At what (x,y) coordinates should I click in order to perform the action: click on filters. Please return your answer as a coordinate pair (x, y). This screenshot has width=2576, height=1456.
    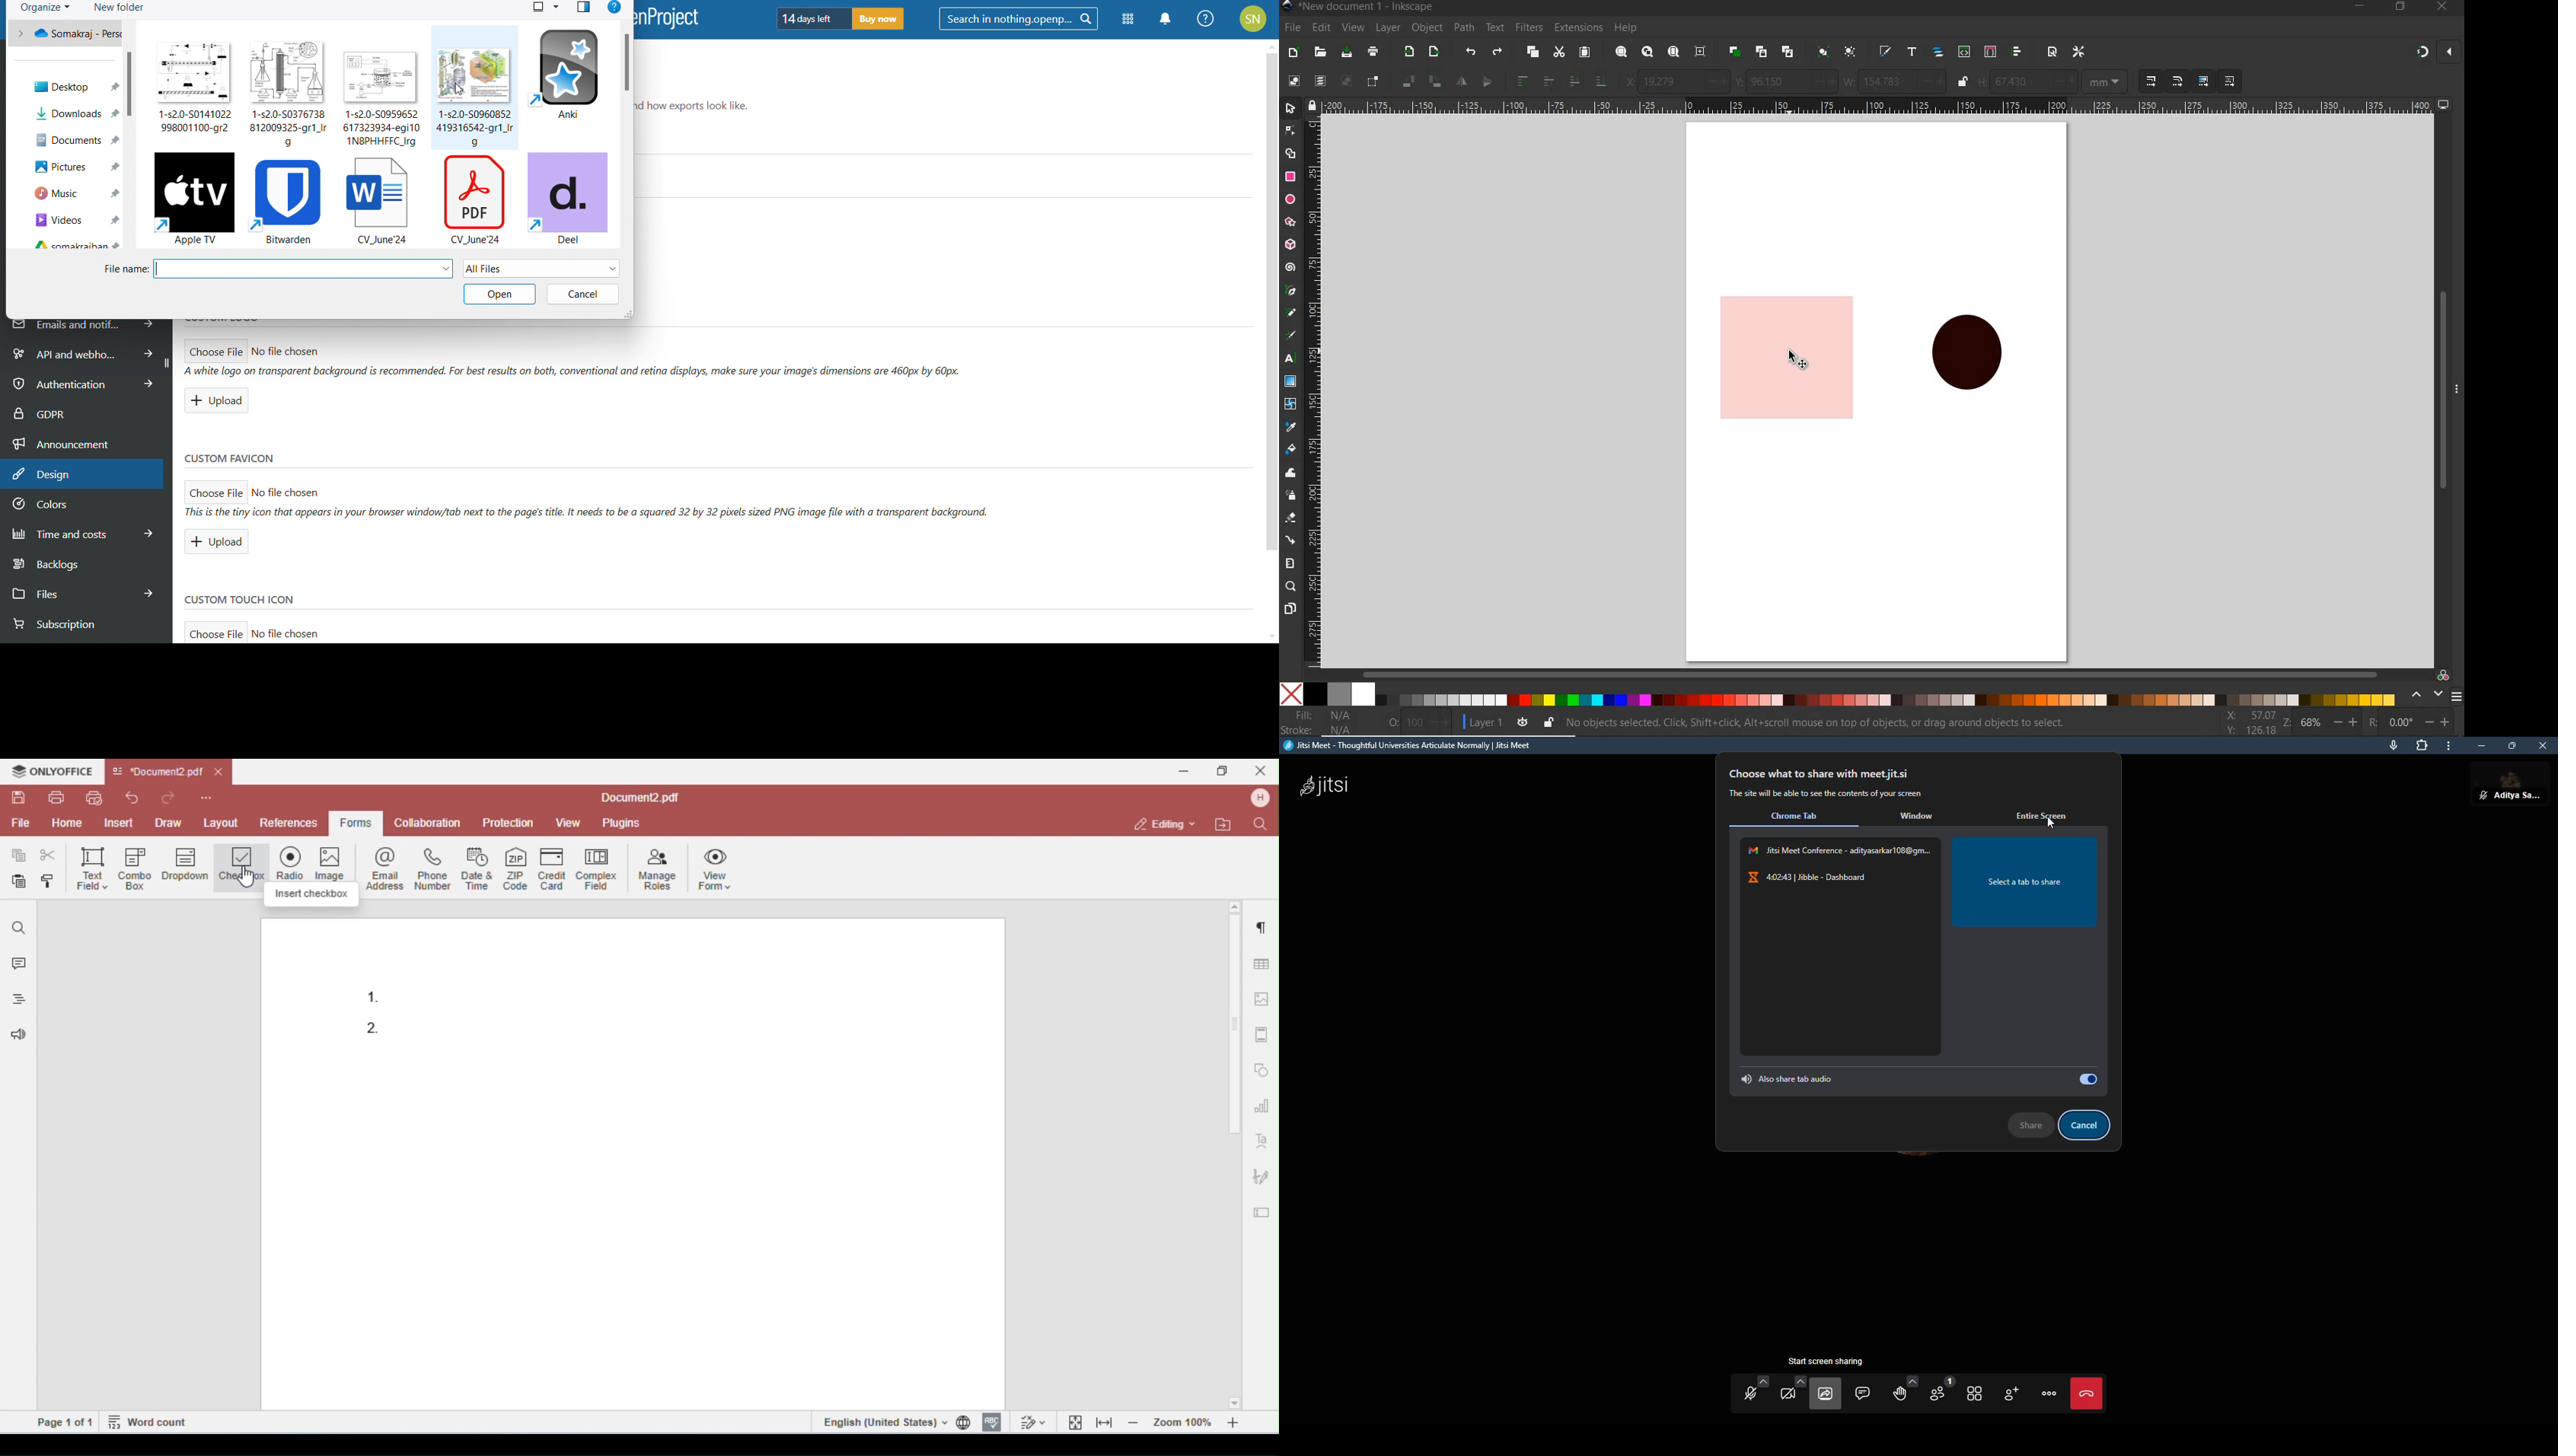
    Looking at the image, I should click on (1528, 28).